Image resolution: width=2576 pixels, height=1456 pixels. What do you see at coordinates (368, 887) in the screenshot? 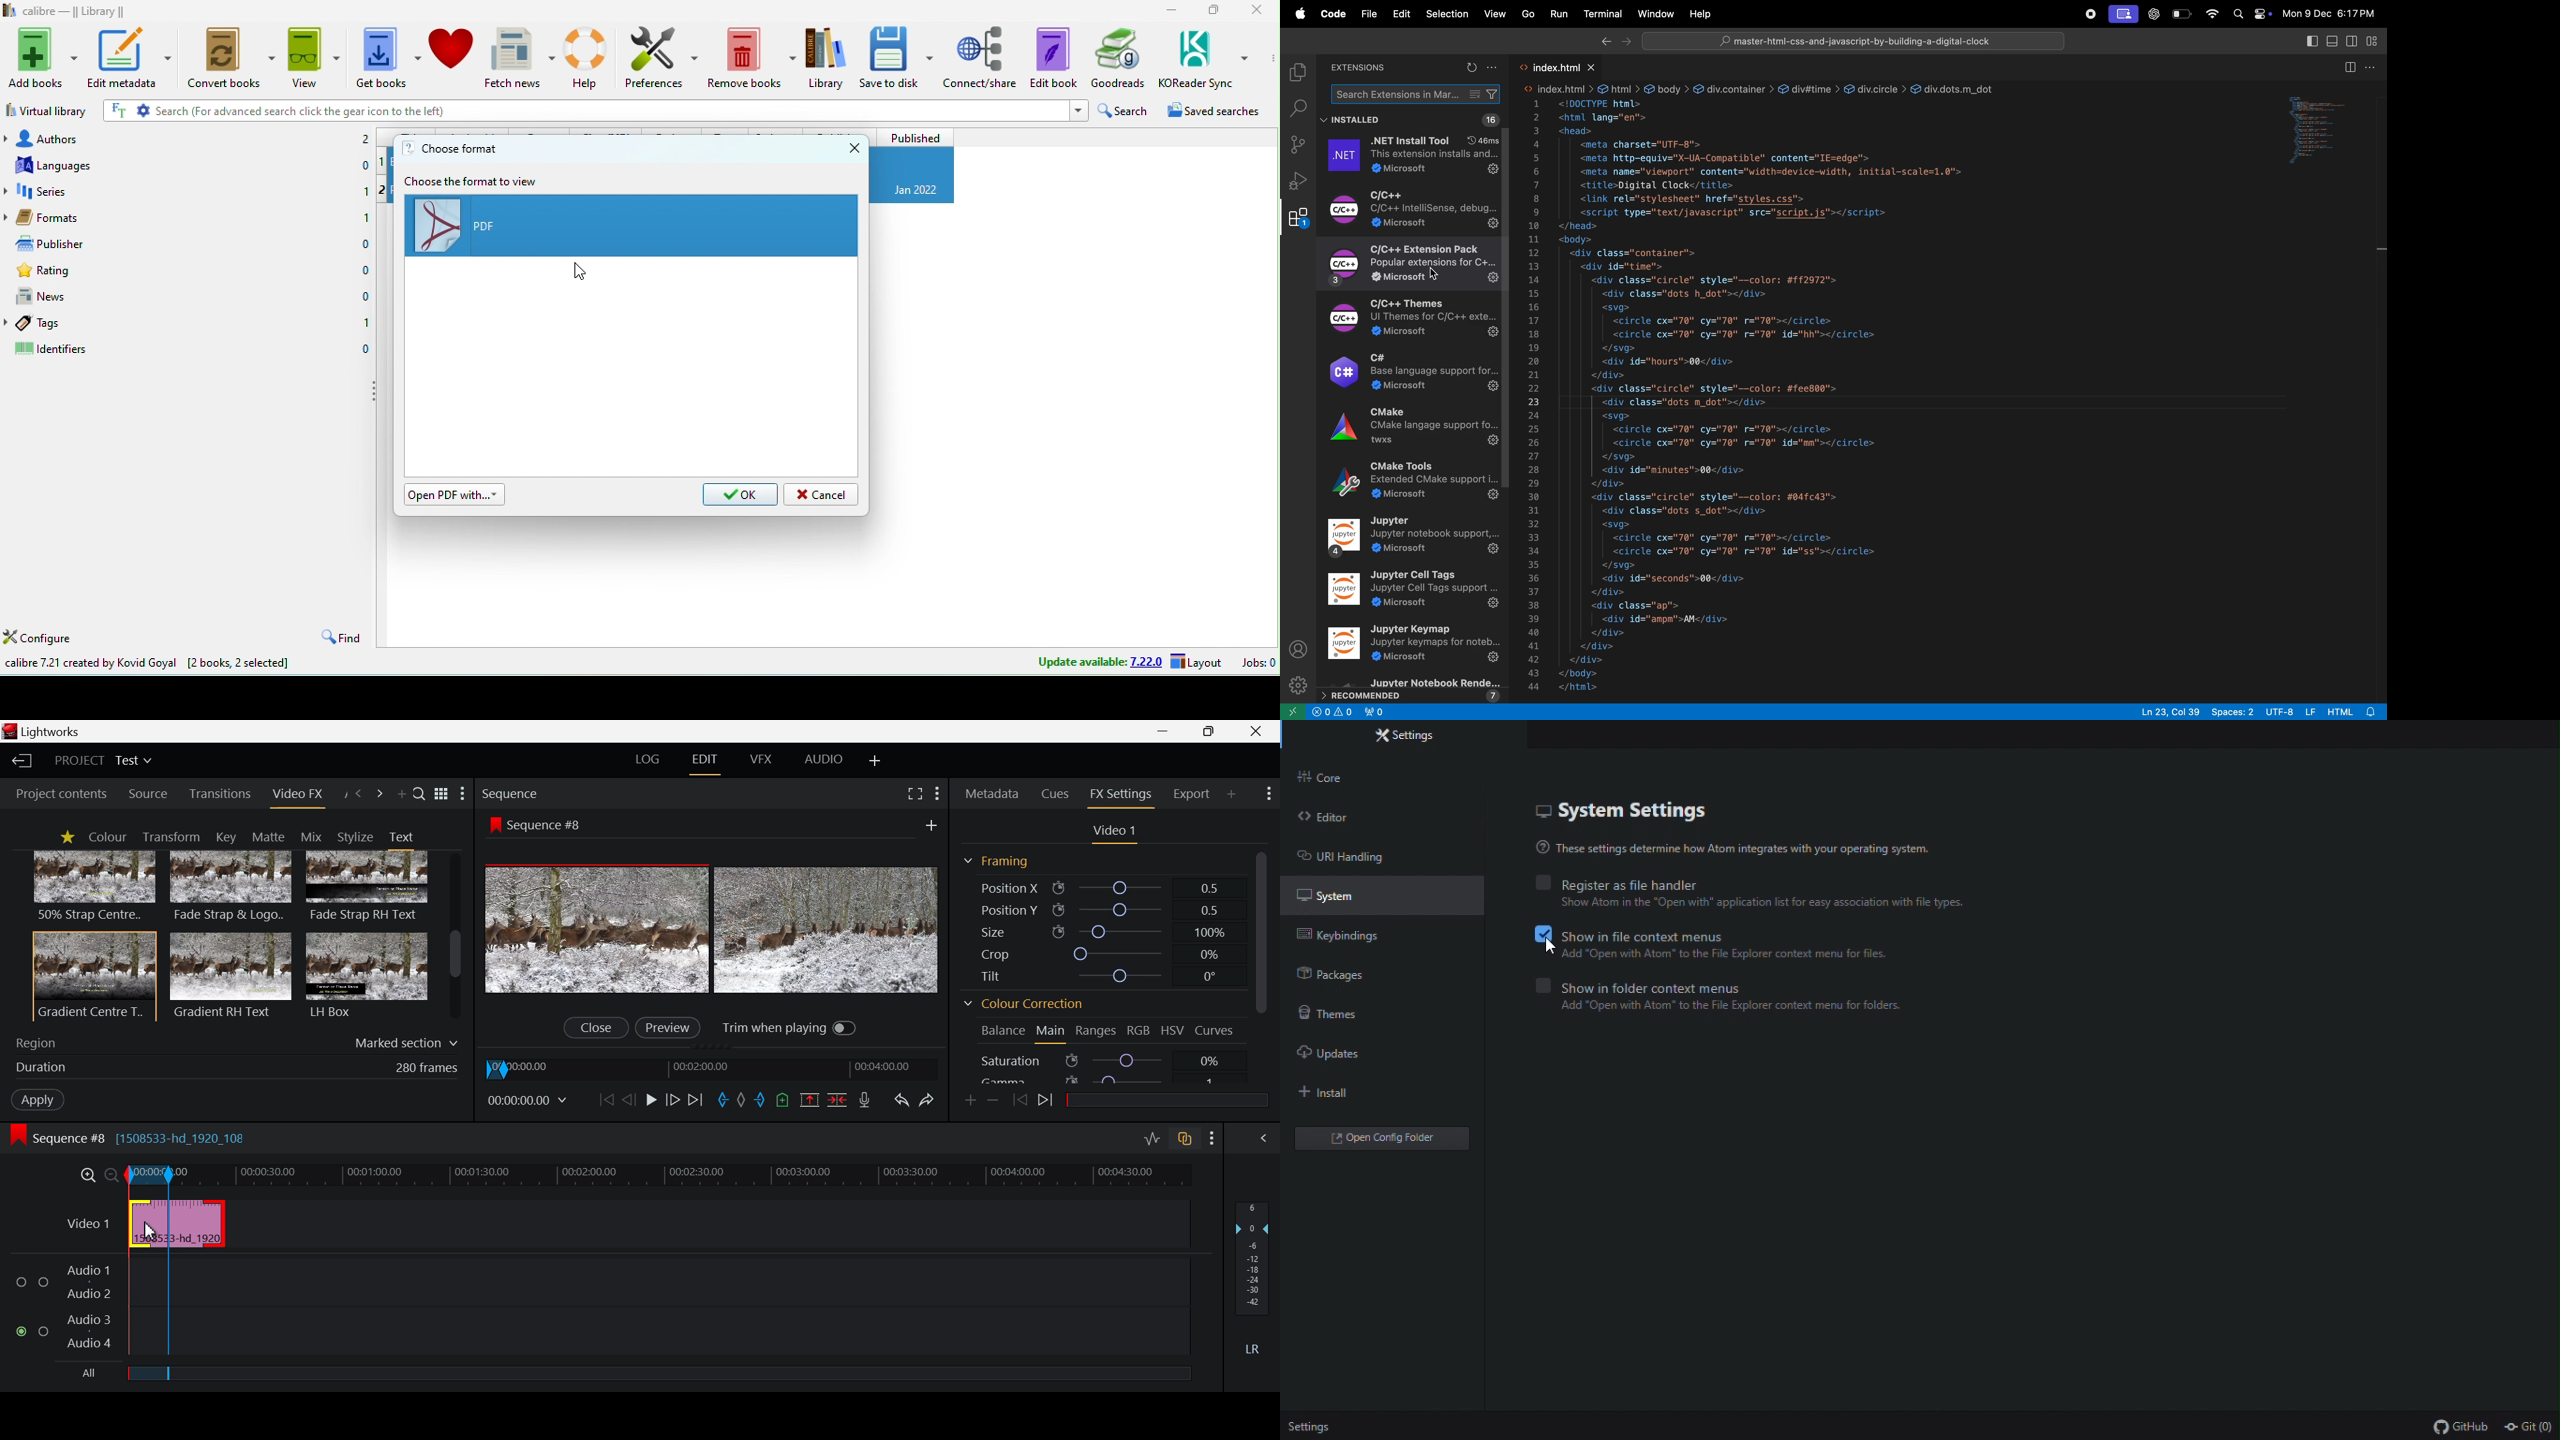
I see `Fade Strap RH Text` at bounding box center [368, 887].